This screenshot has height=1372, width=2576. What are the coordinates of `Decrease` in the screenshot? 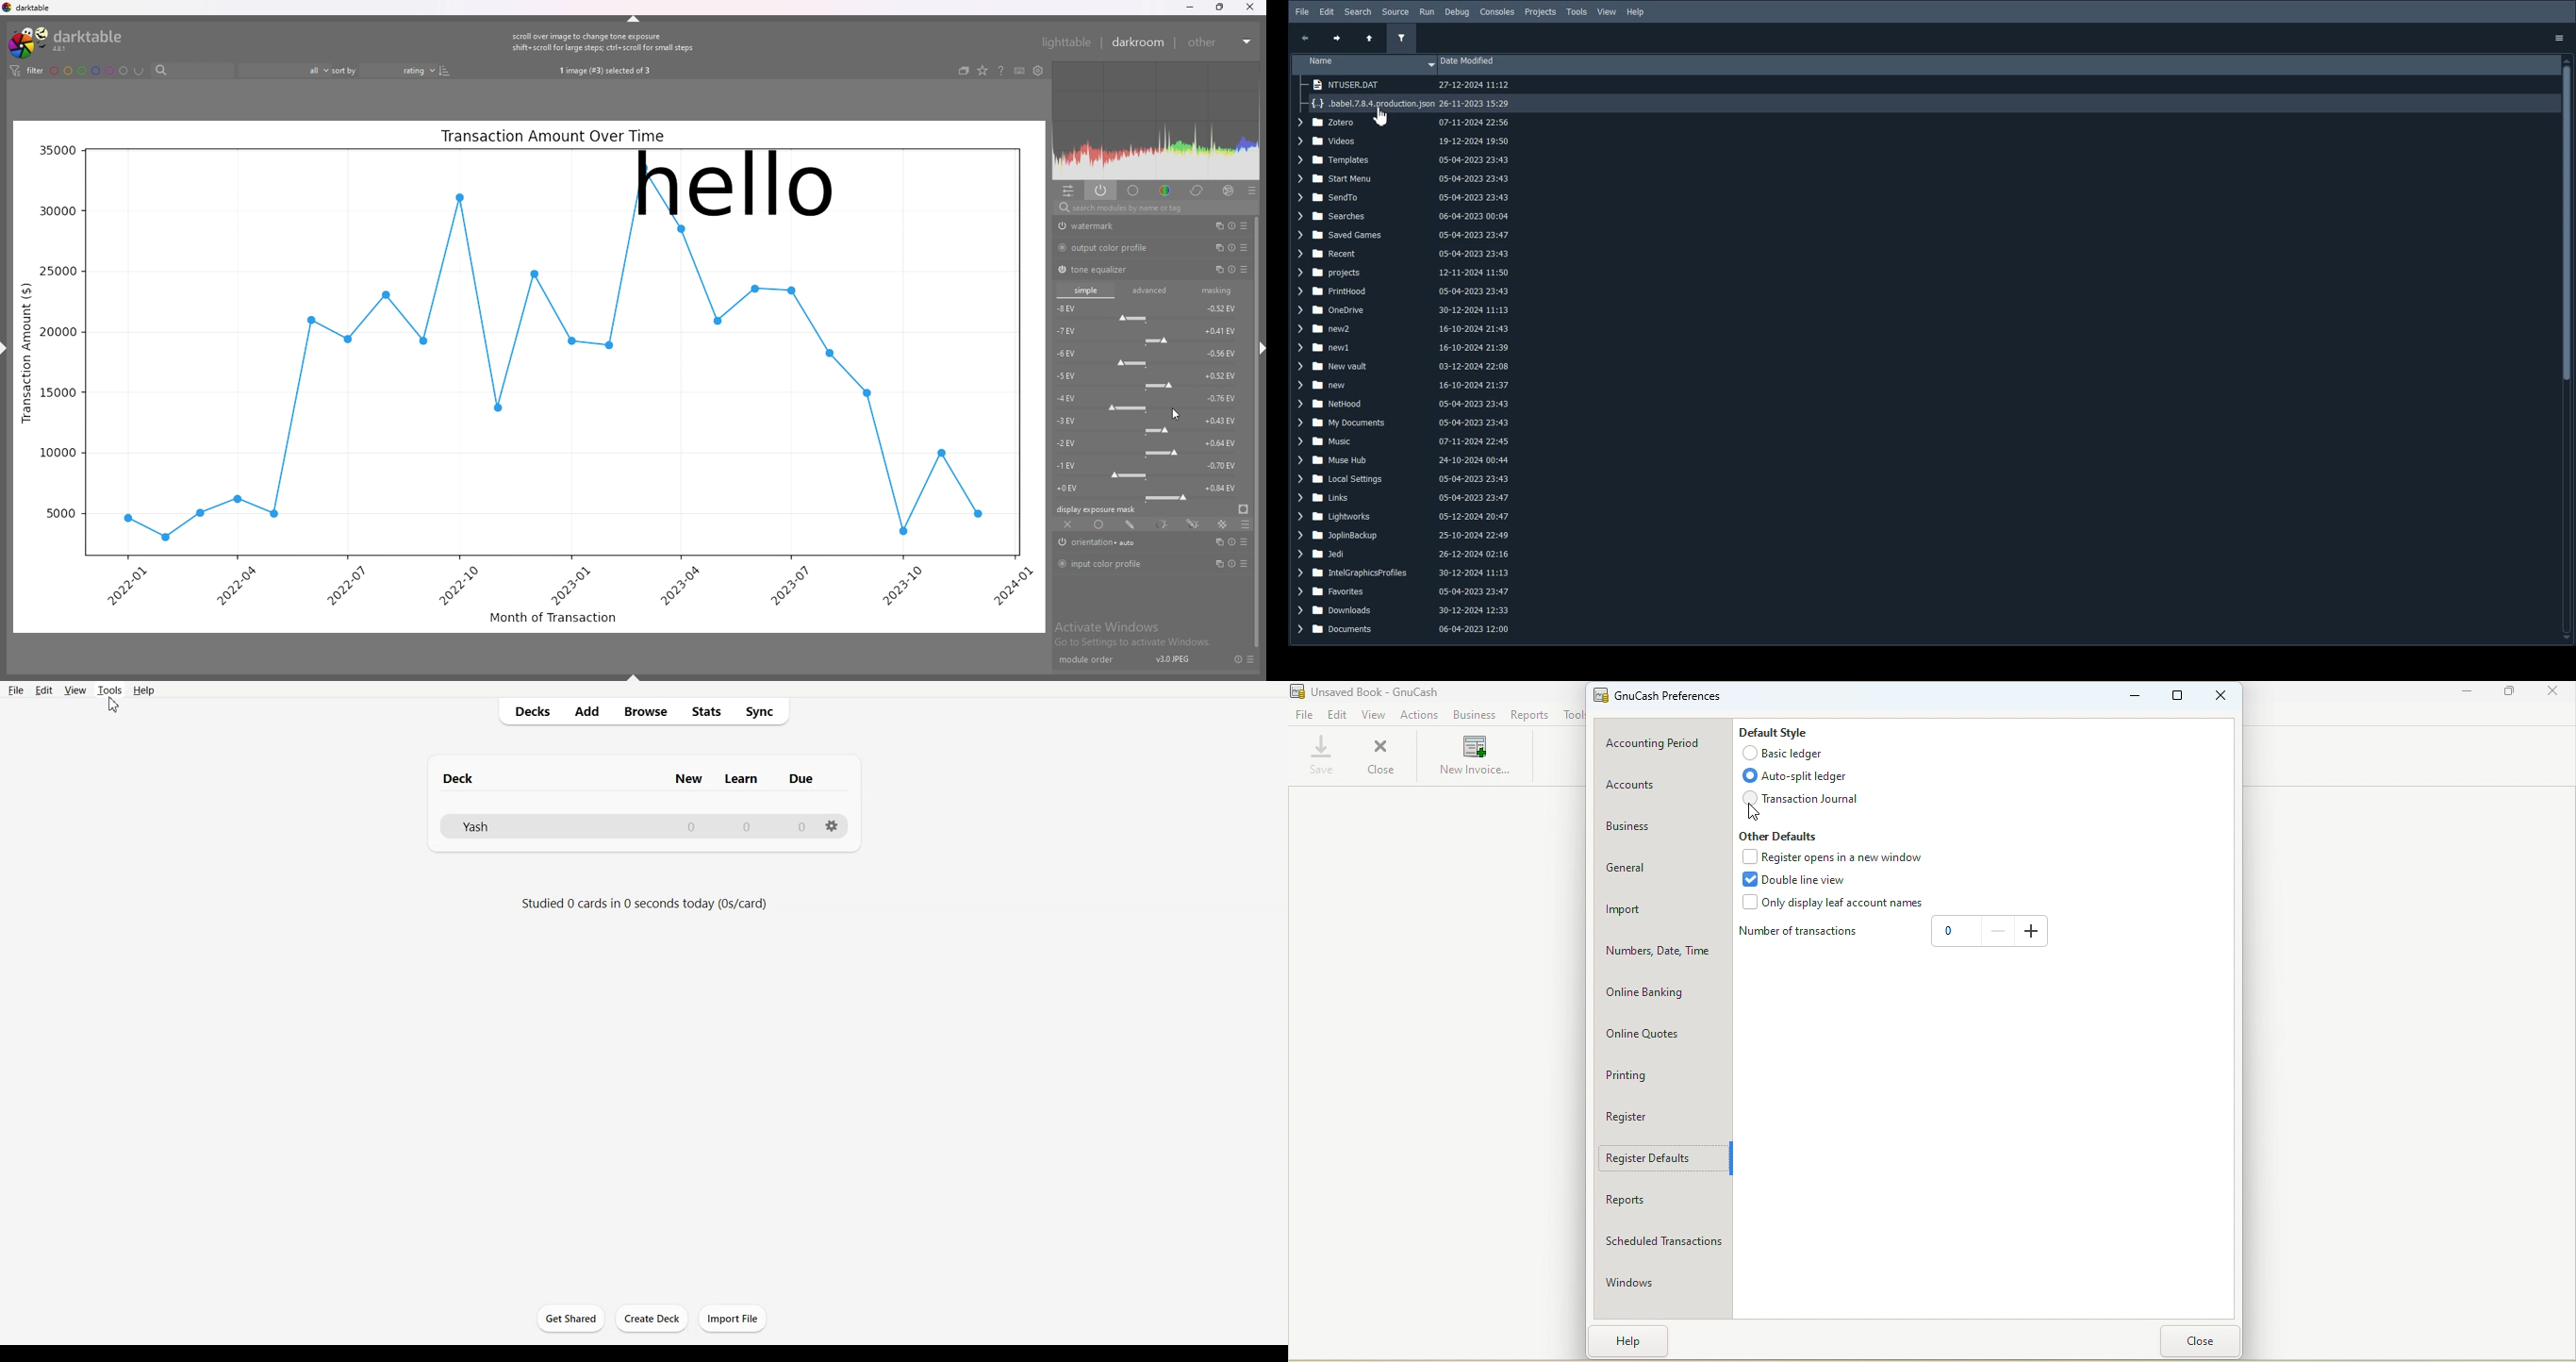 It's located at (1994, 932).